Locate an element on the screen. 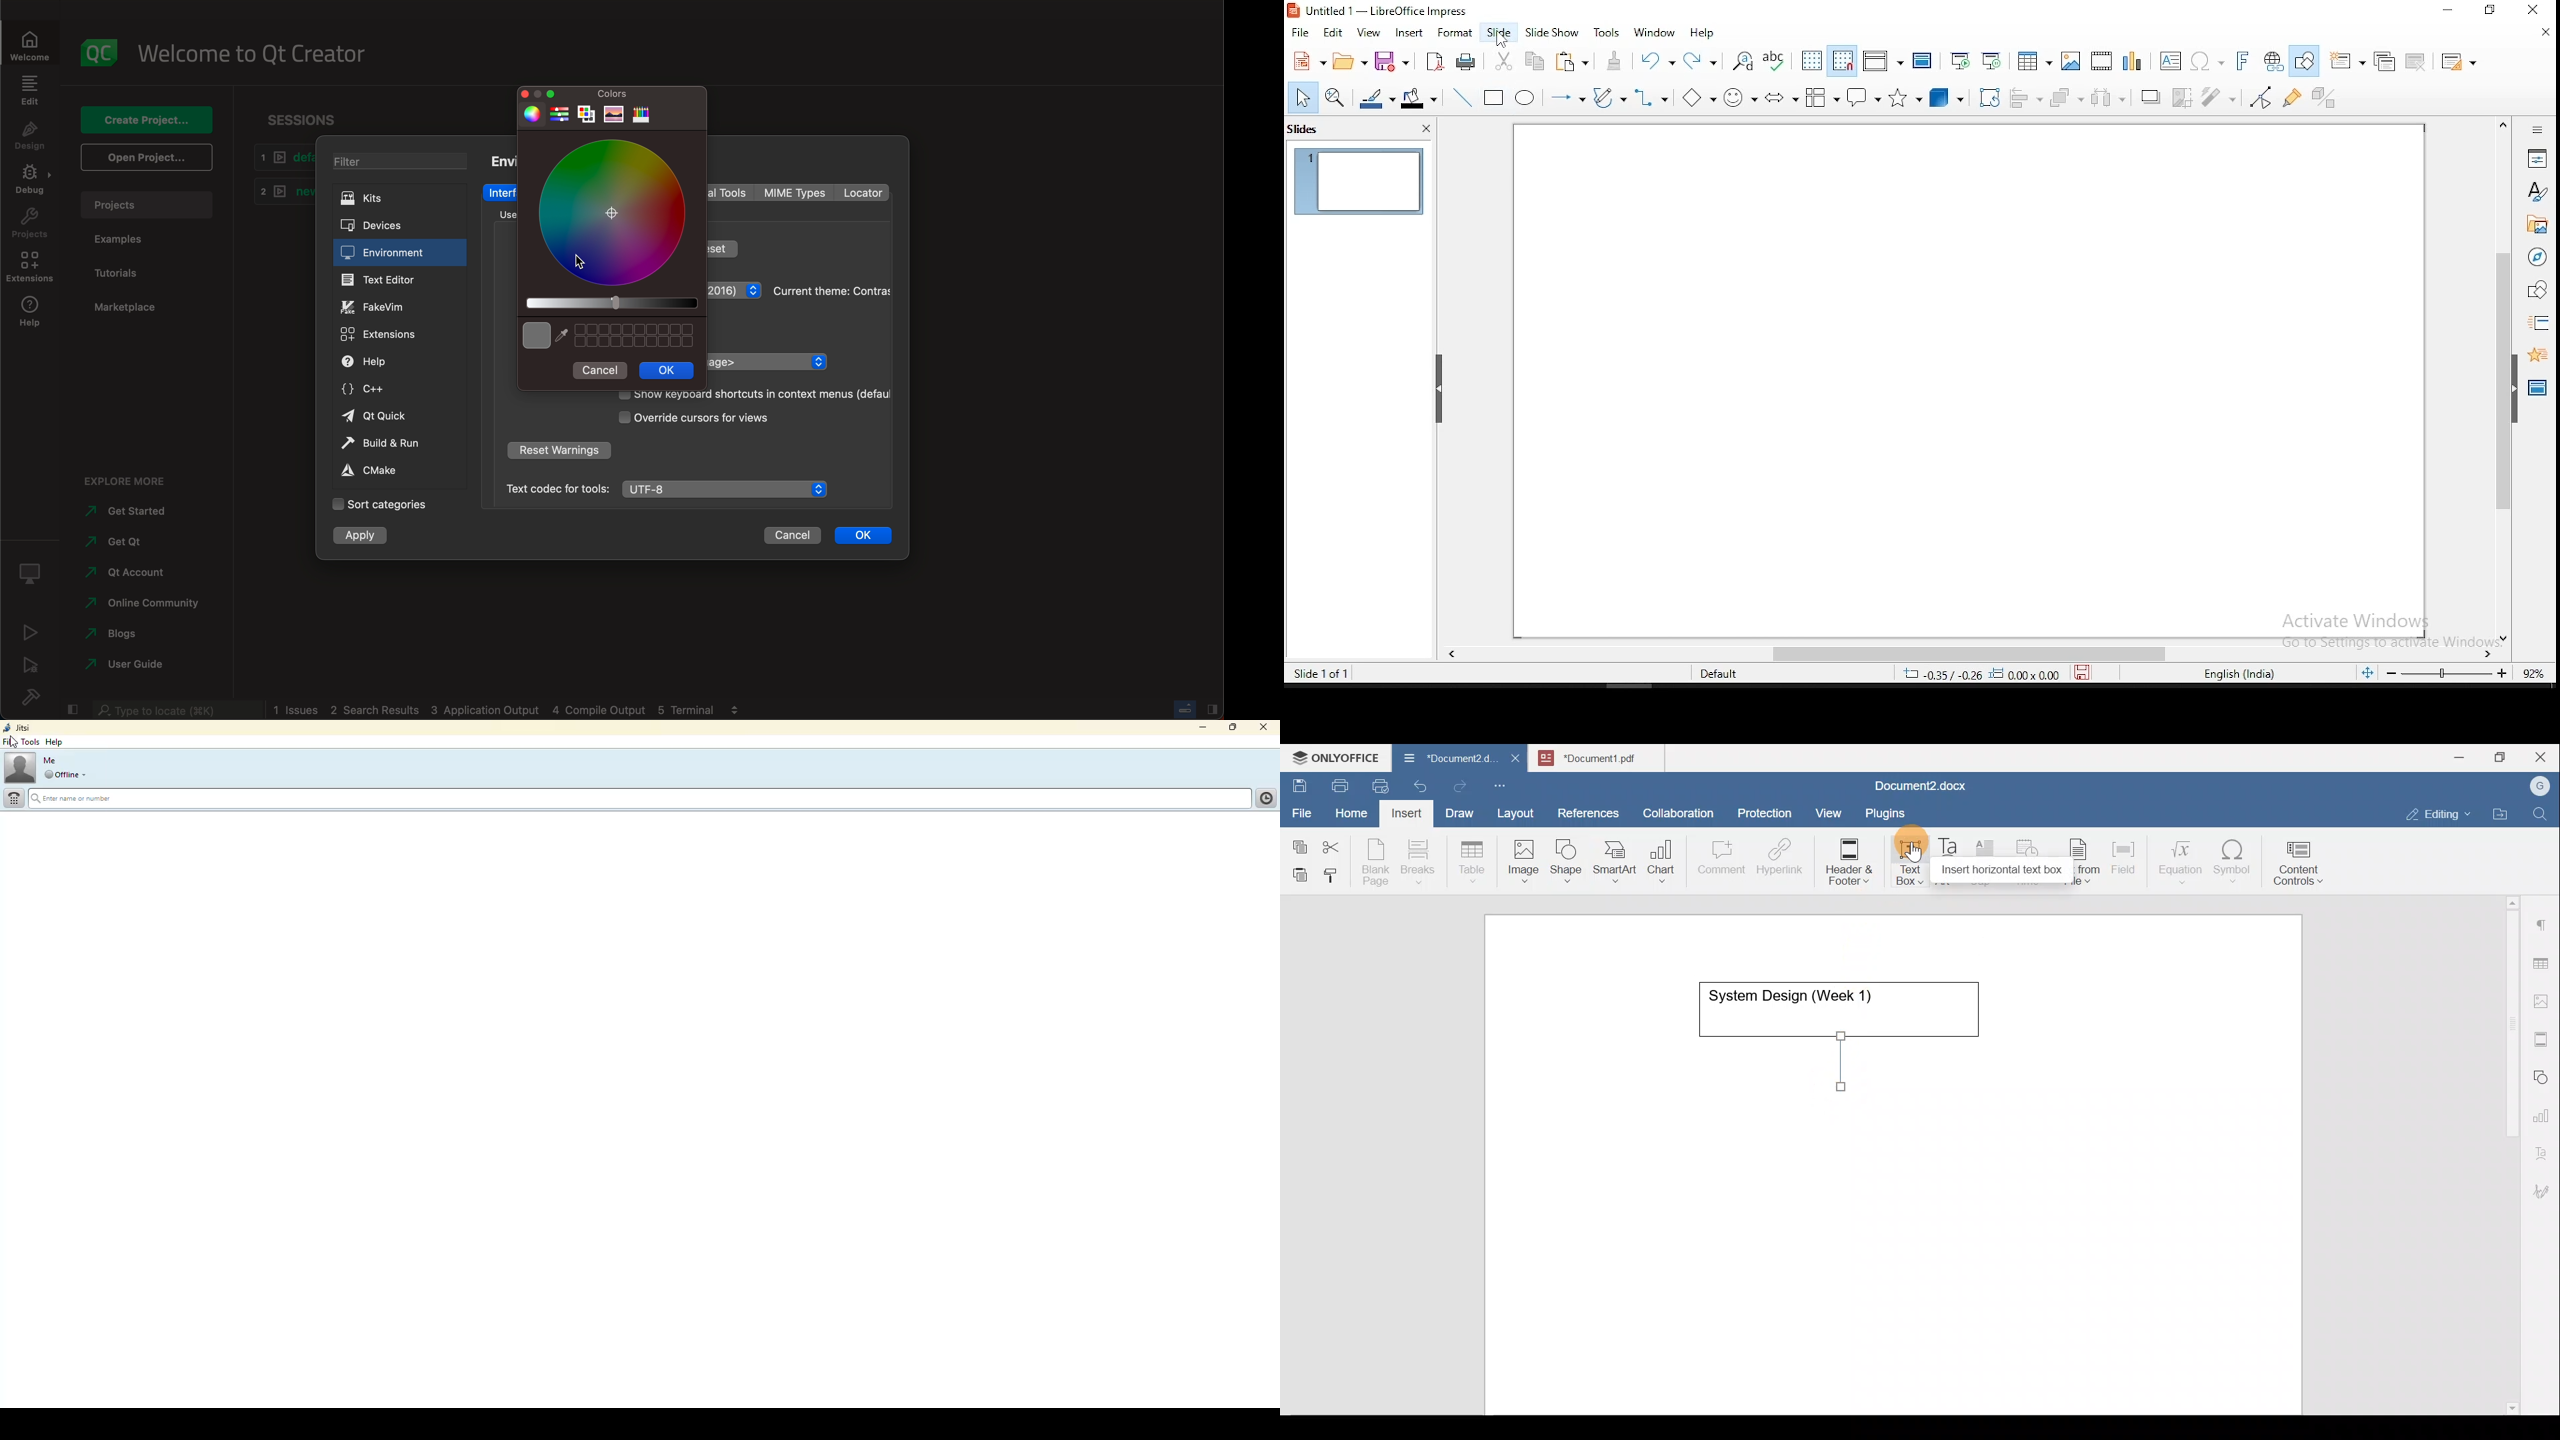 The height and width of the screenshot is (1456, 2576). Image settings is located at coordinates (2543, 1000).